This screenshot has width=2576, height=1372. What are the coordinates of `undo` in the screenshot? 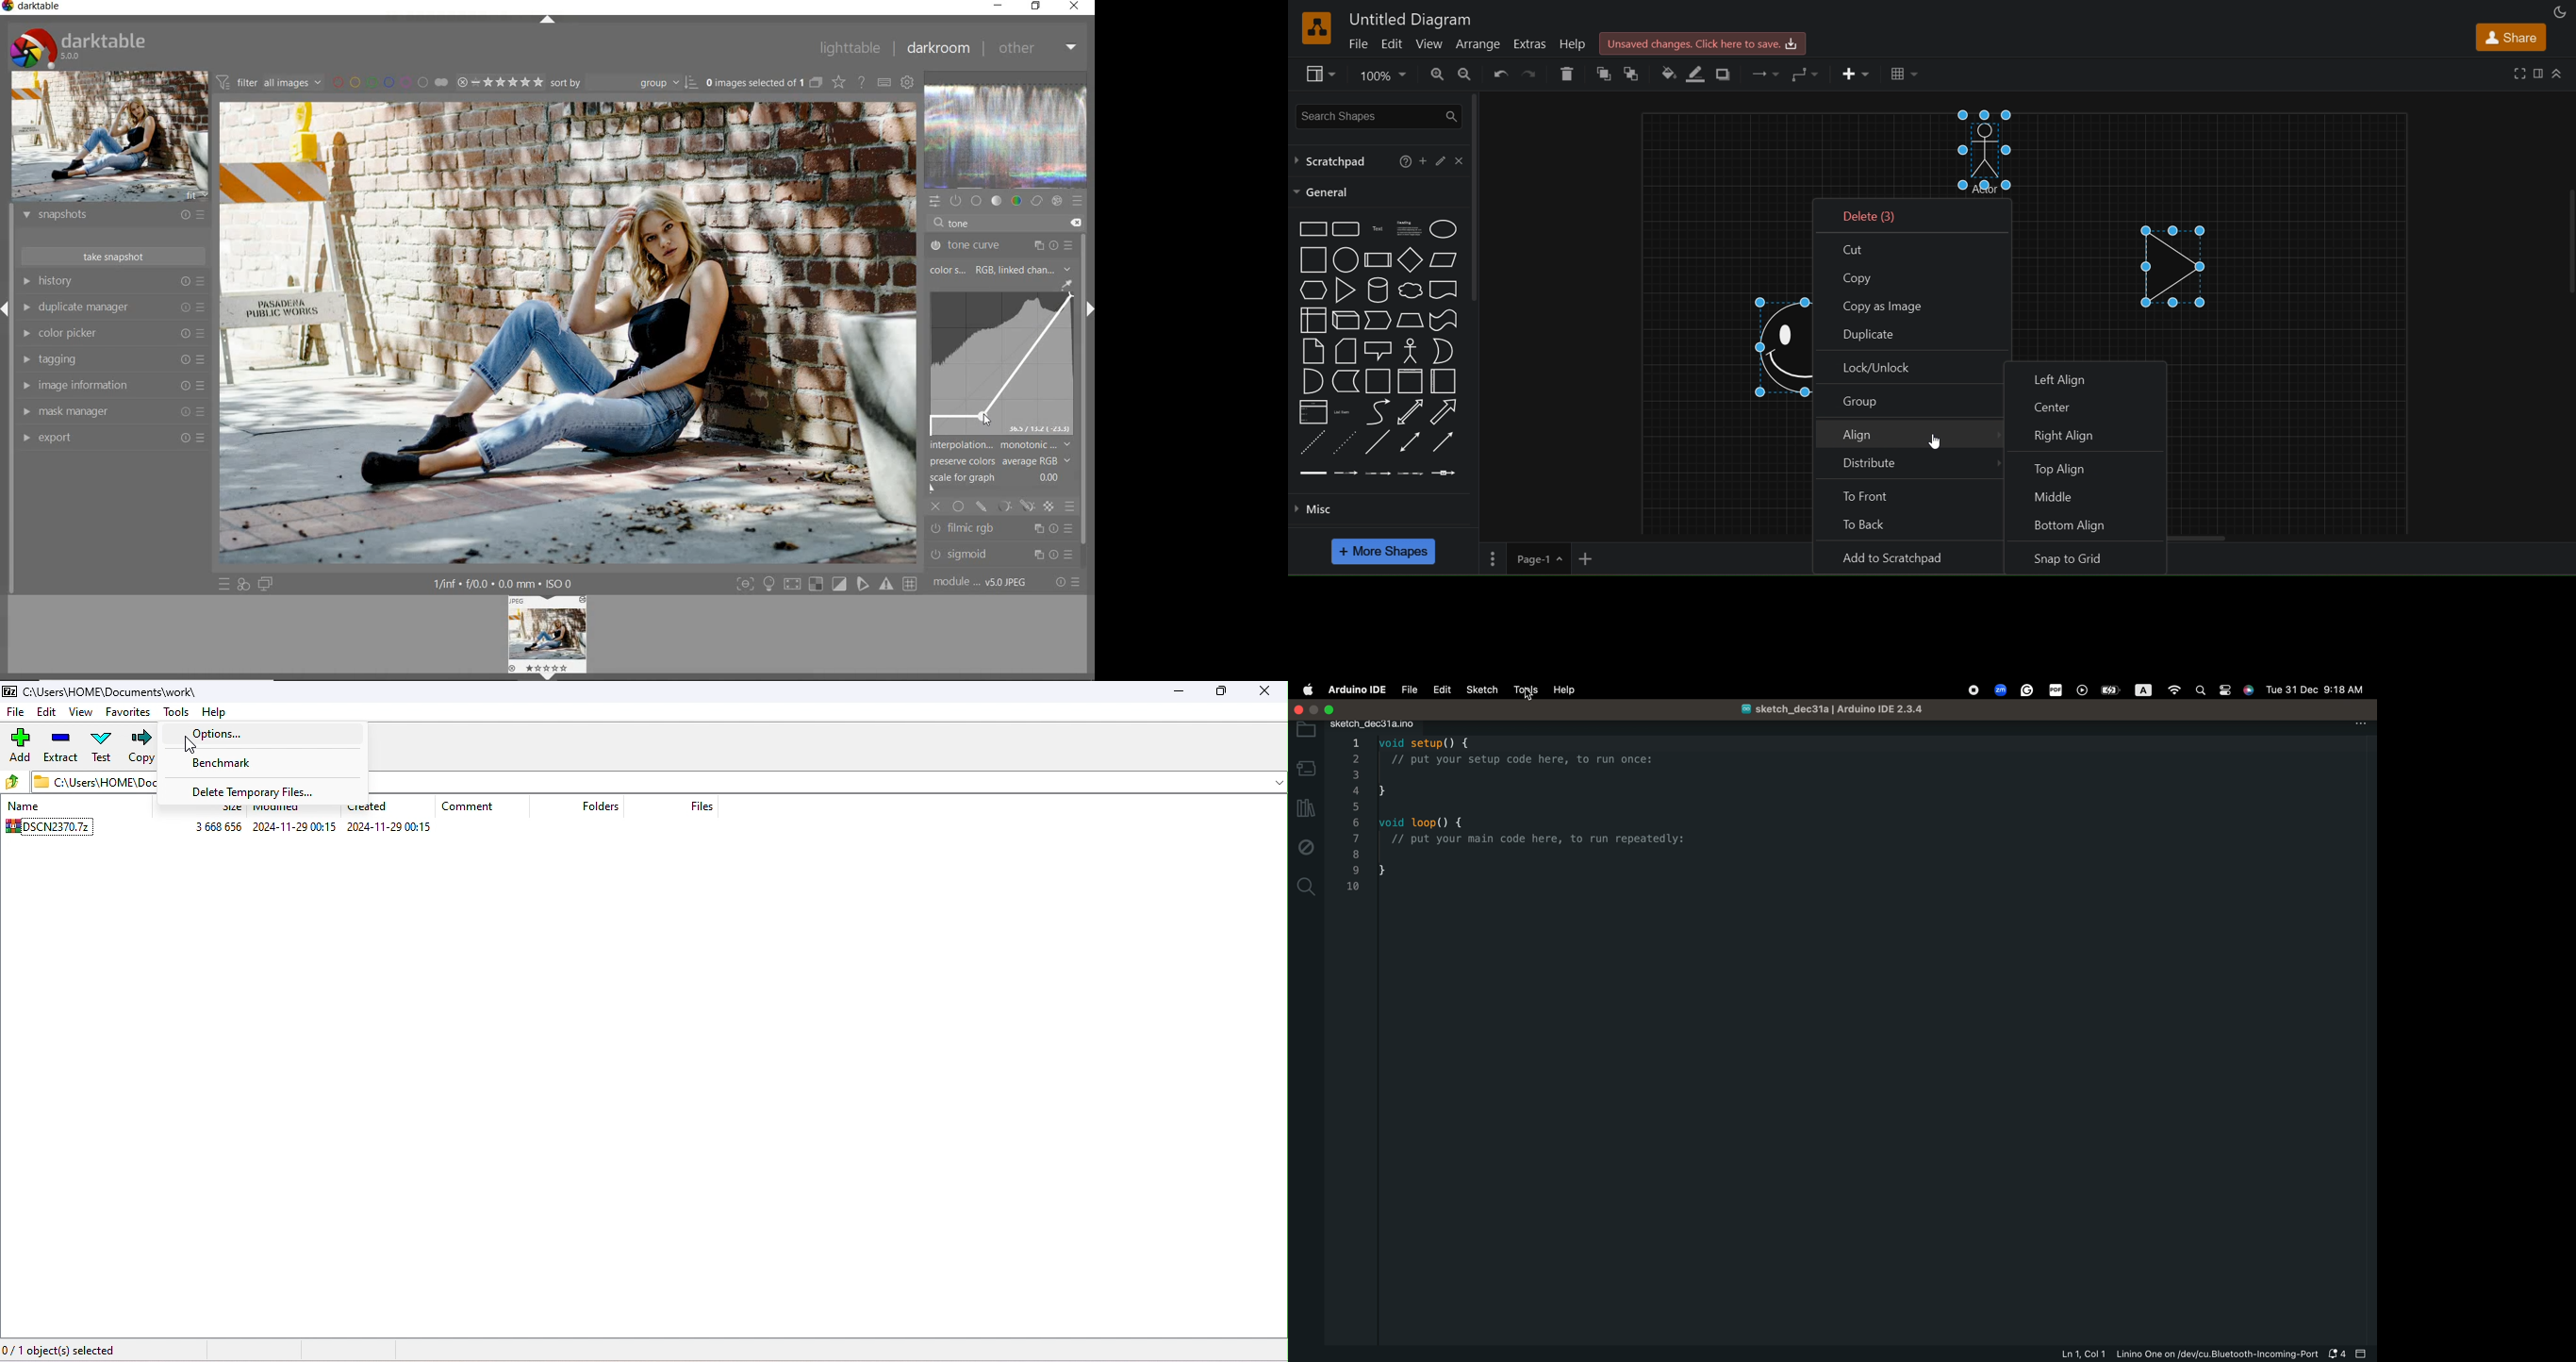 It's located at (1498, 72).